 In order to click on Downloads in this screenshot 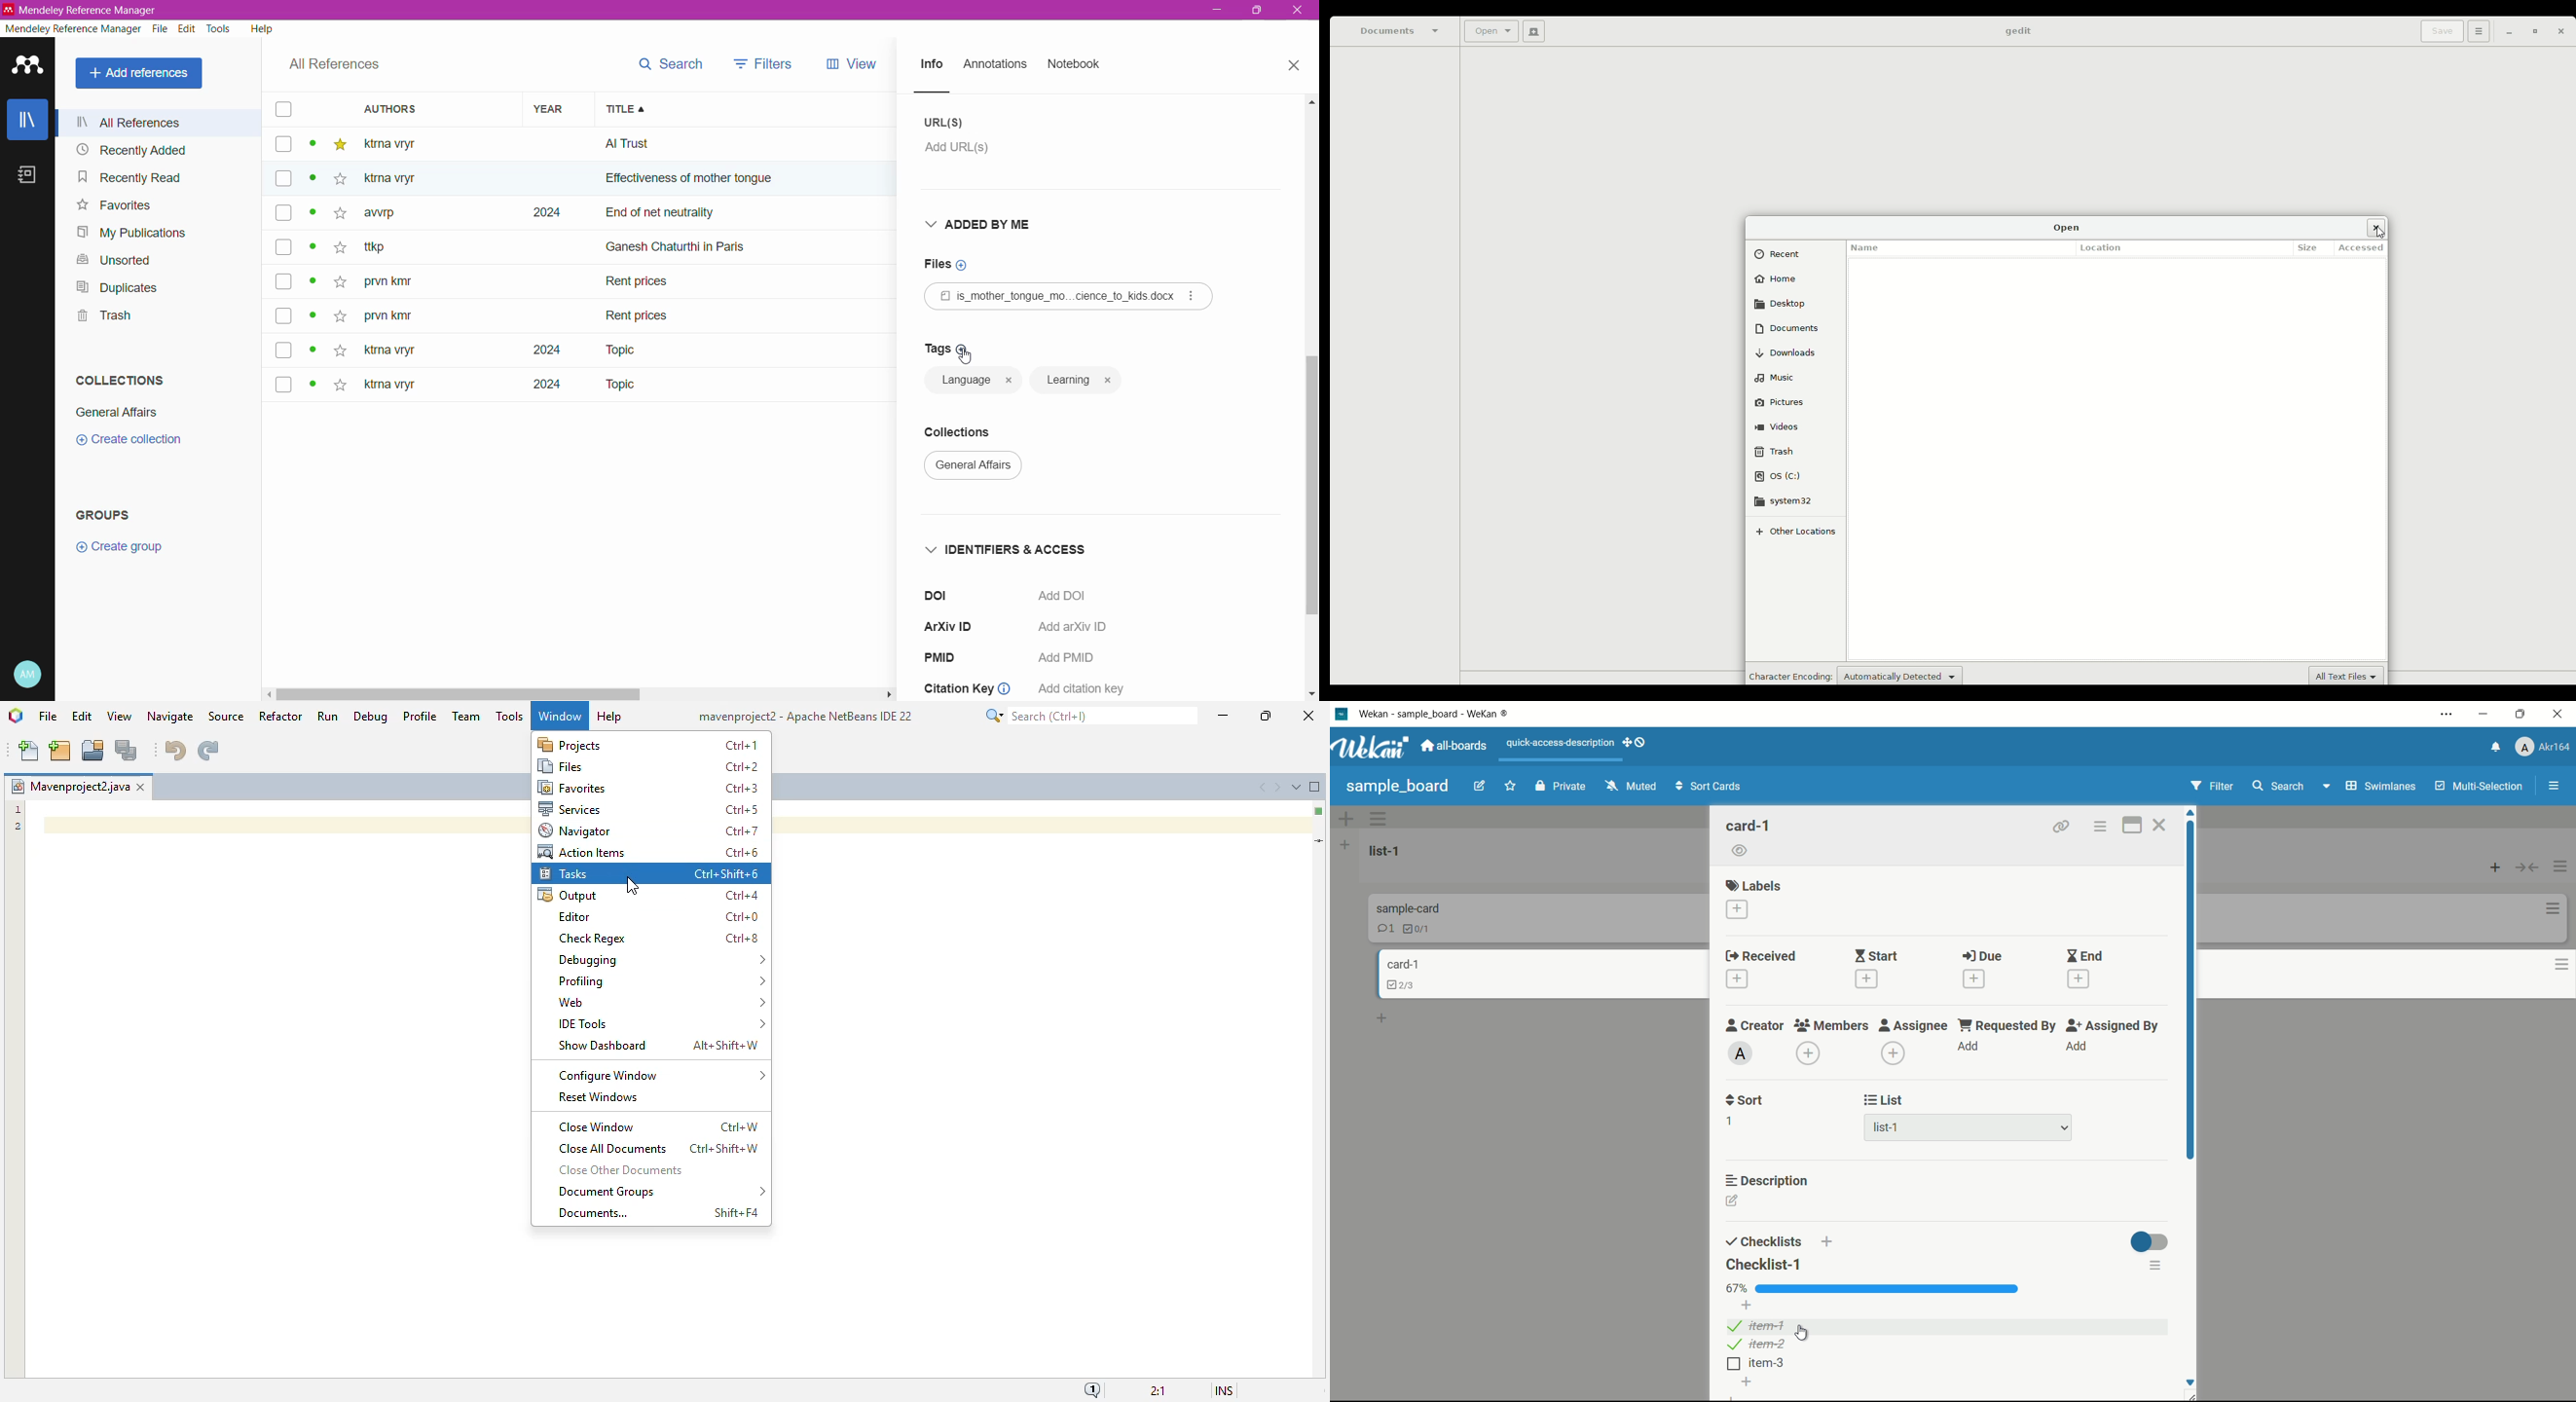, I will do `click(1791, 352)`.